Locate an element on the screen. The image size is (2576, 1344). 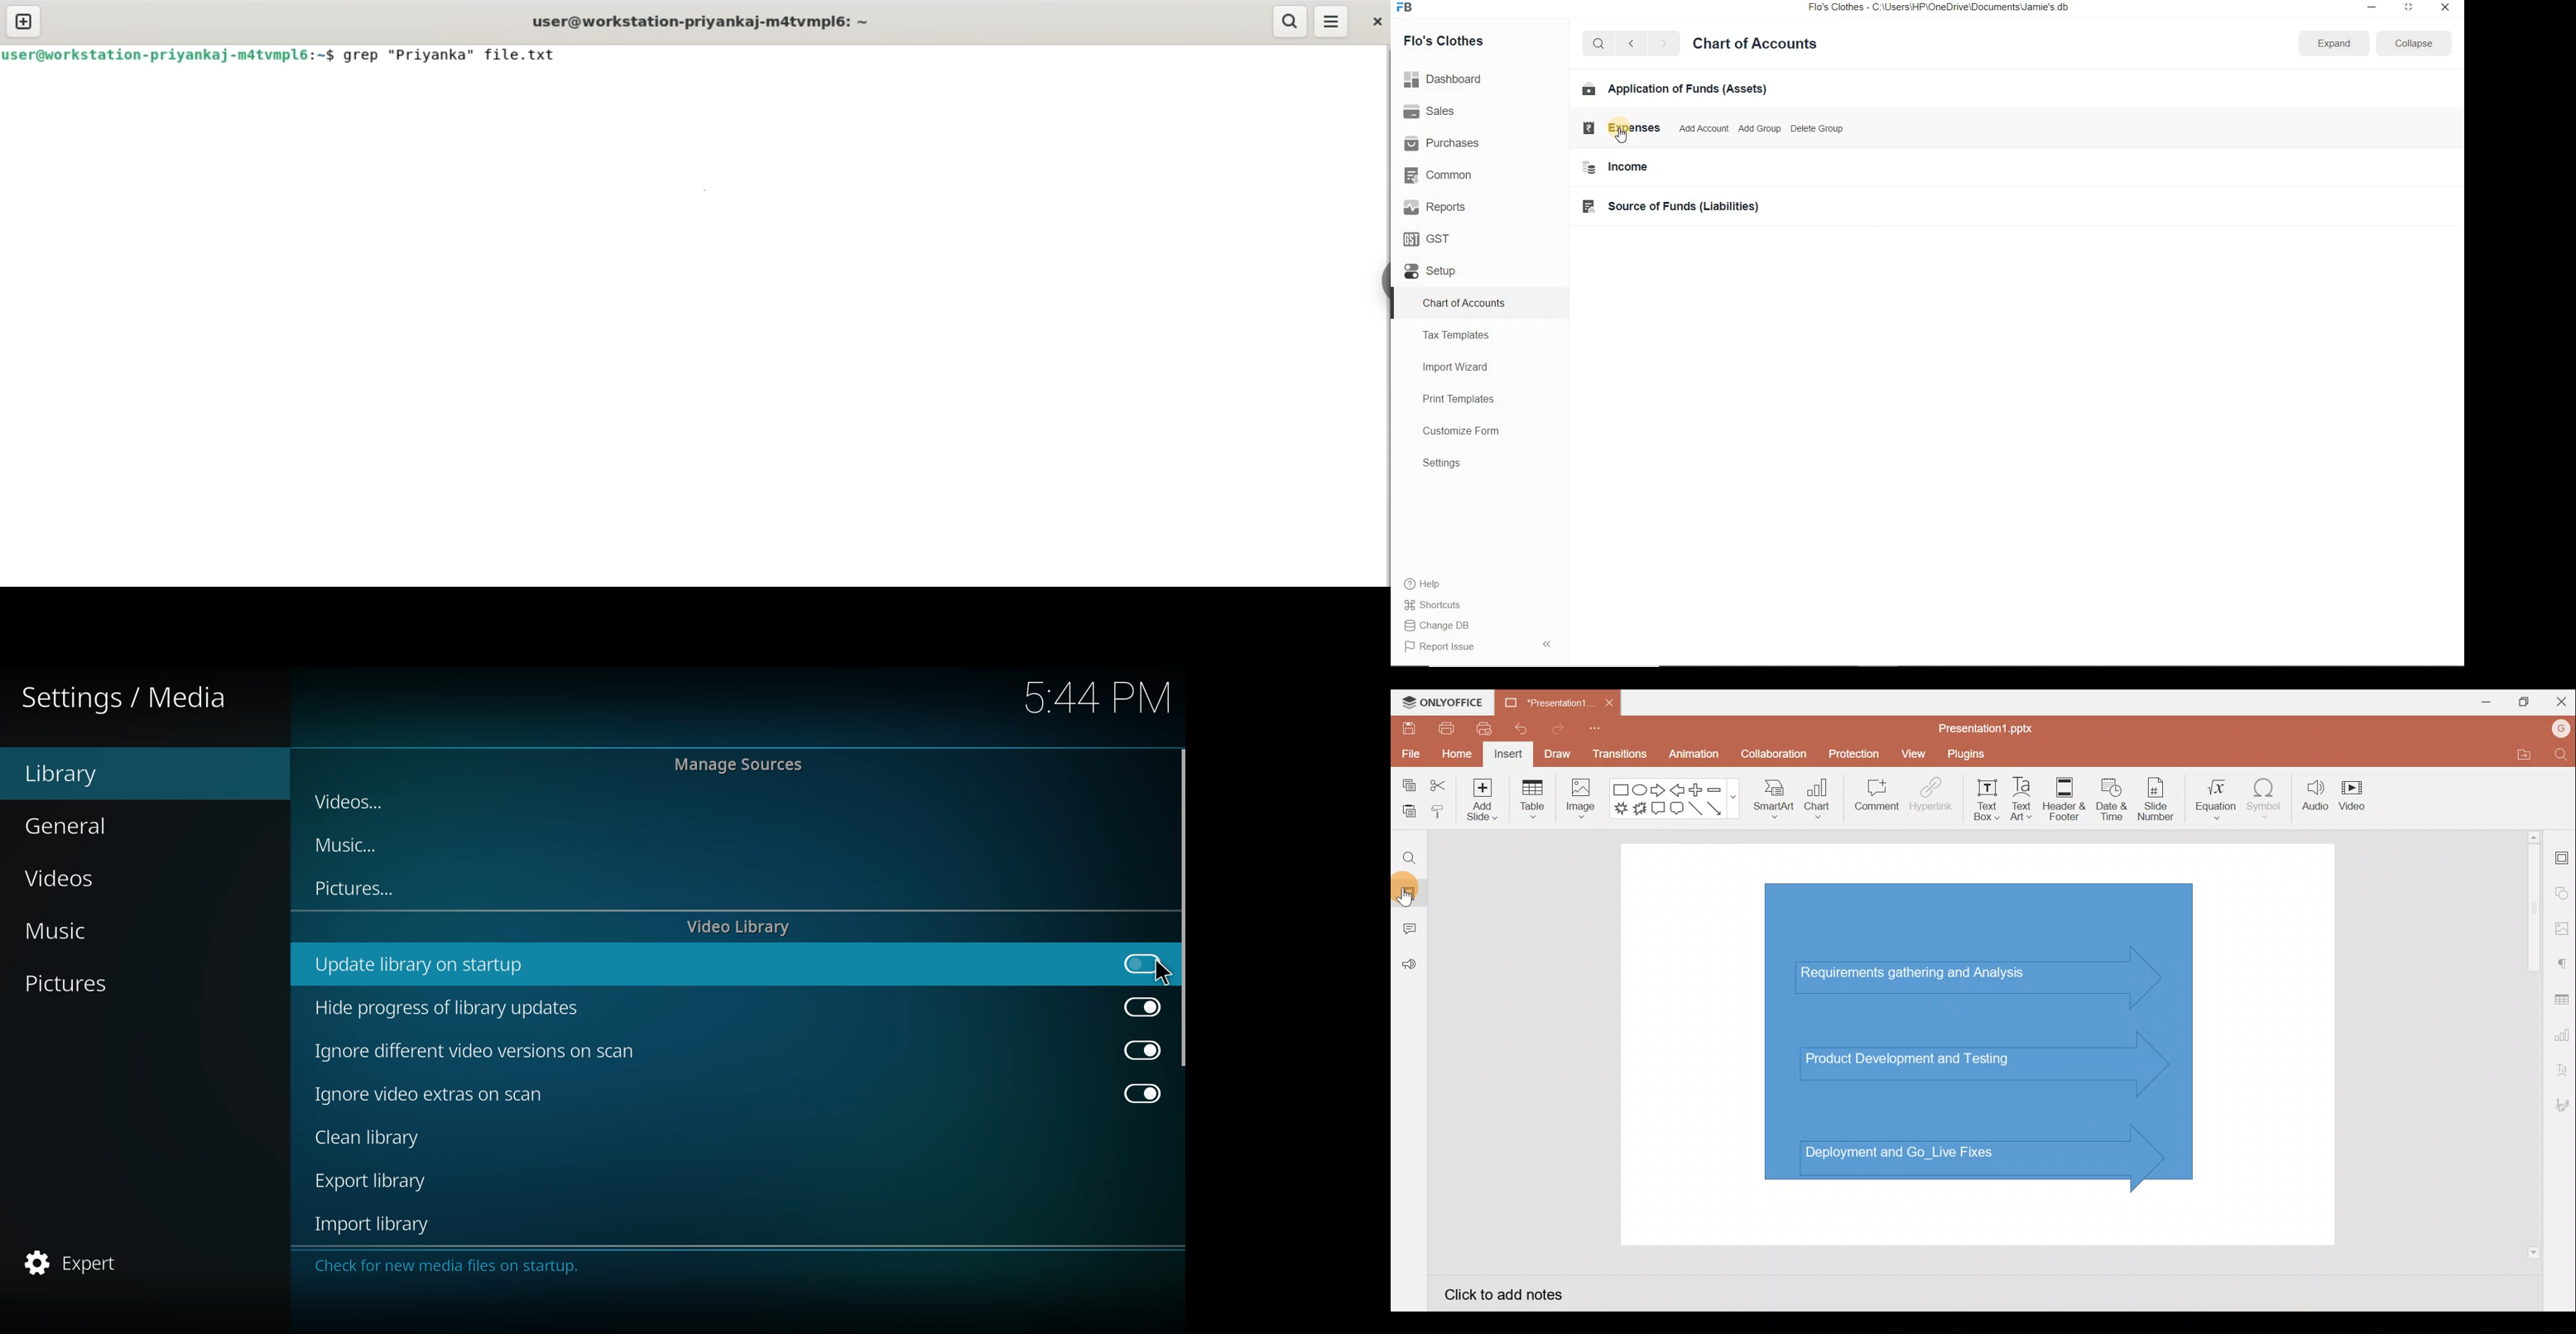
Chart of Accounts is located at coordinates (1463, 304).